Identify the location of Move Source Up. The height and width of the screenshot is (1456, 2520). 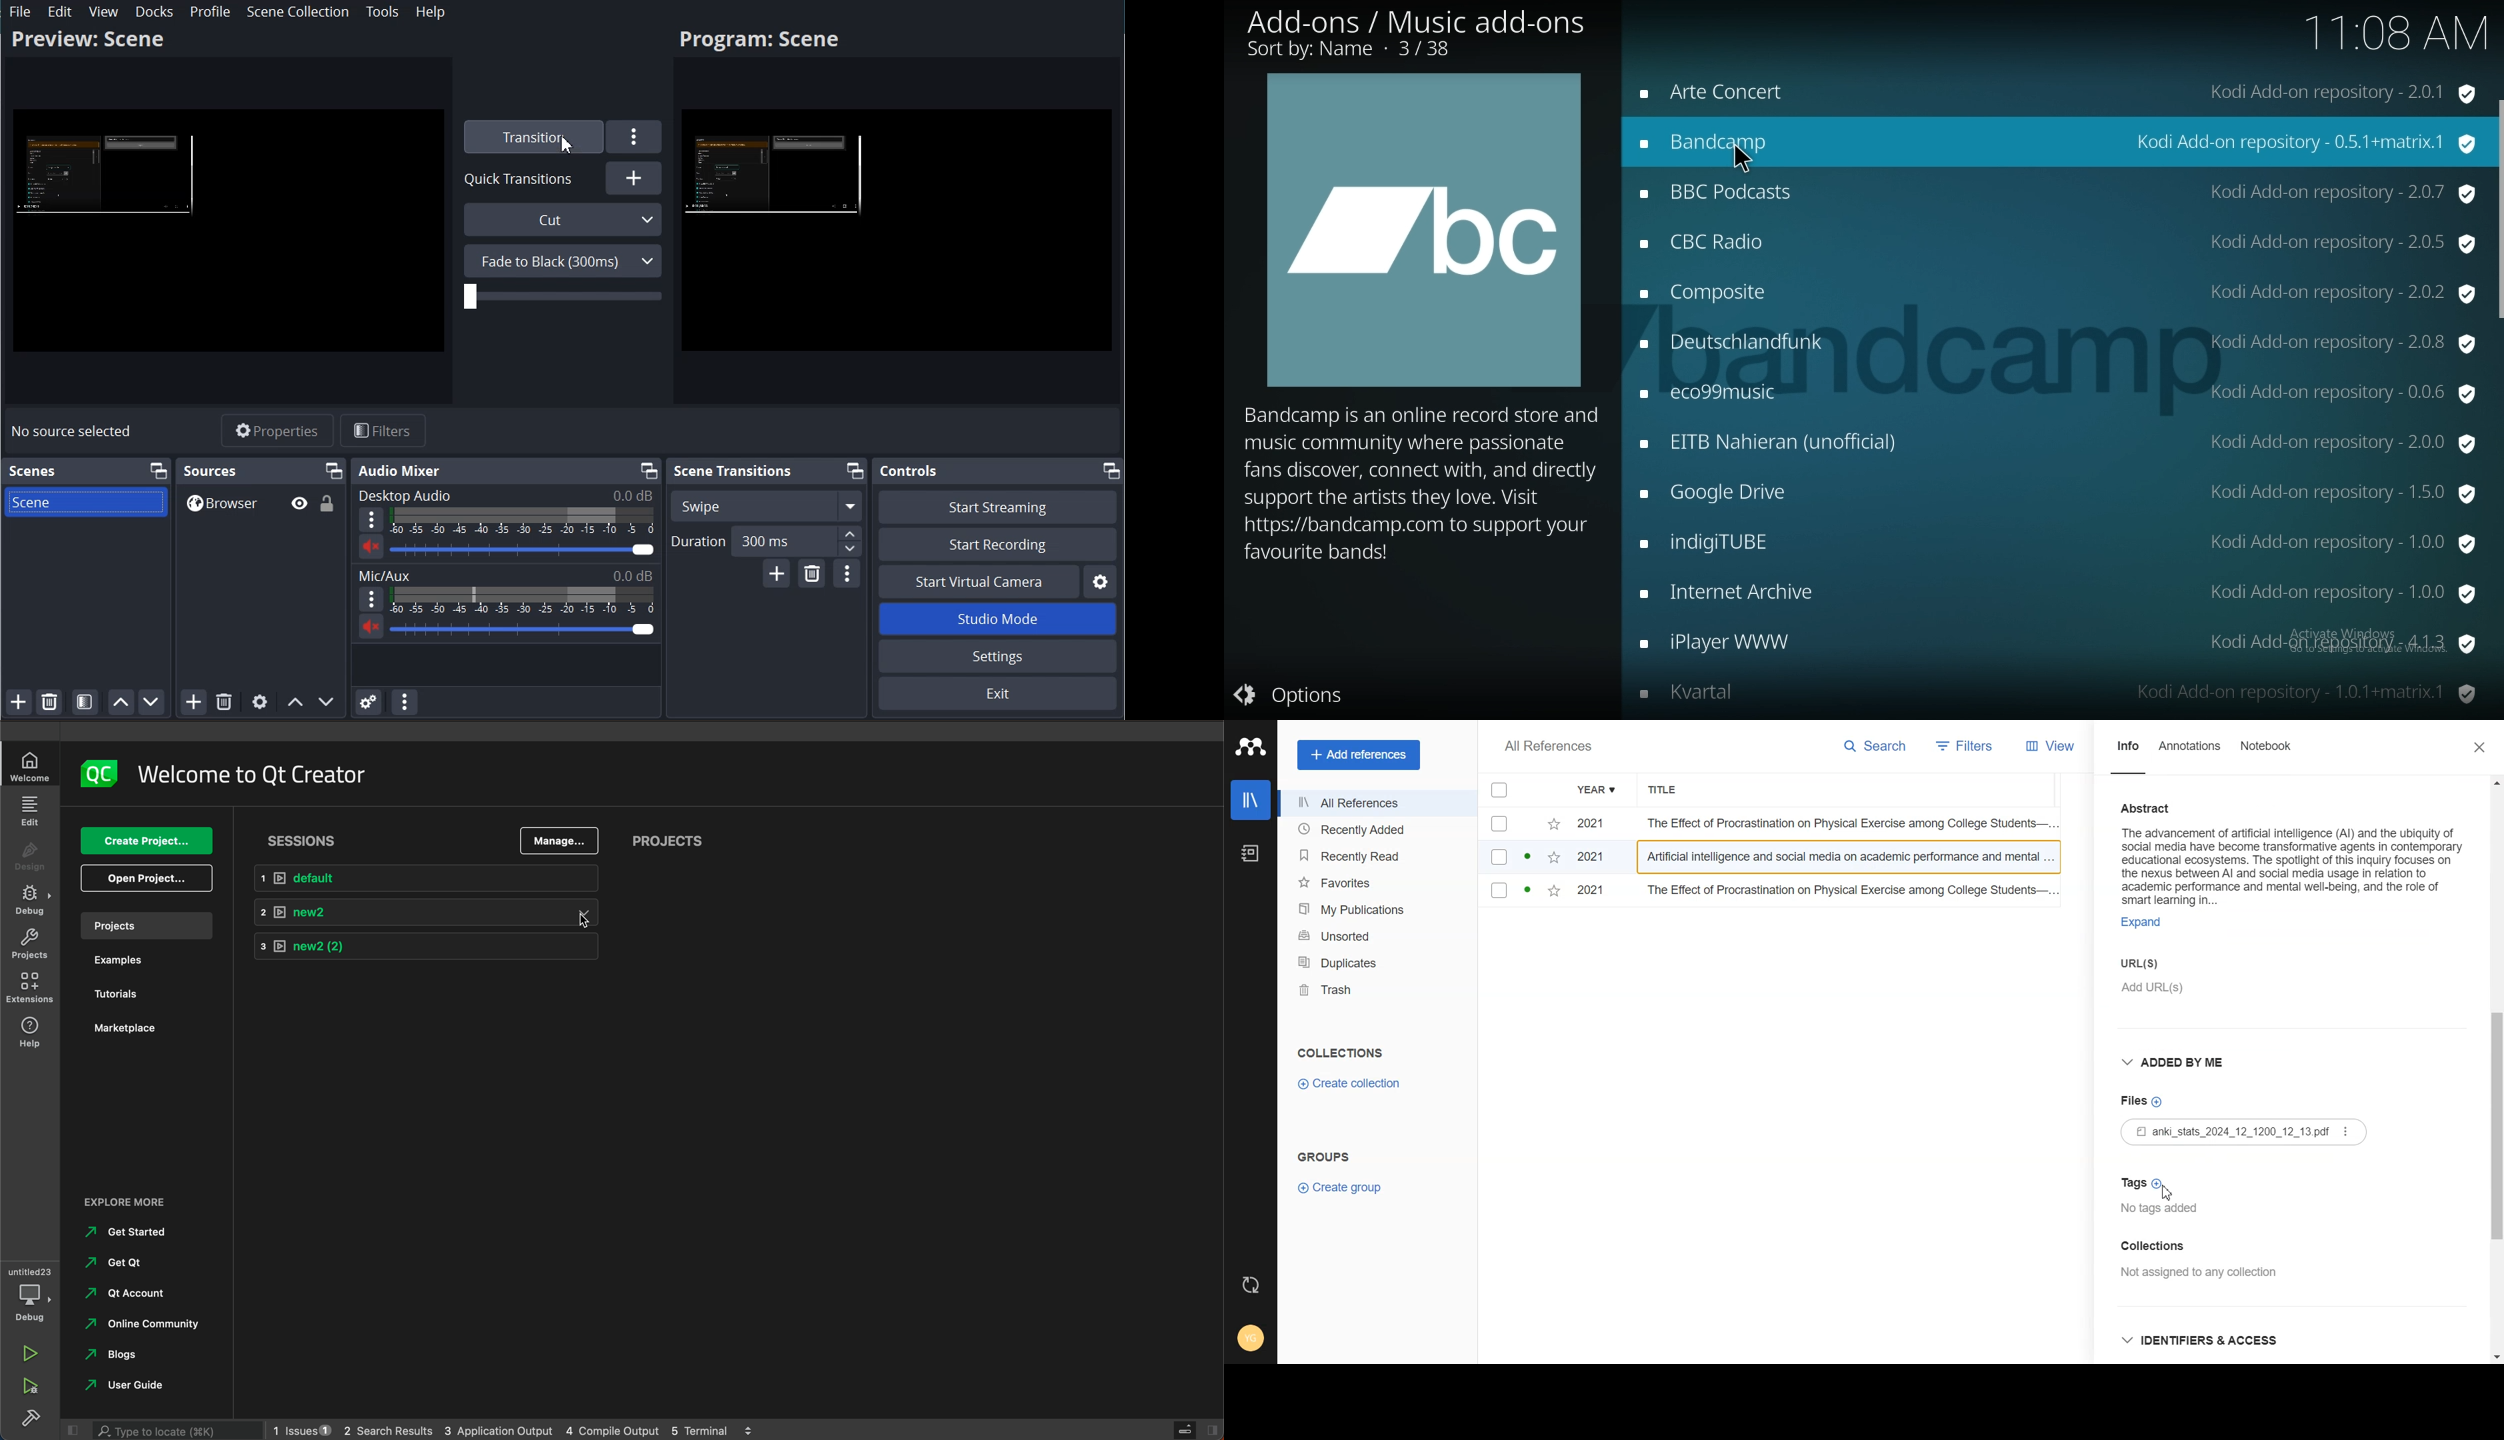
(295, 702).